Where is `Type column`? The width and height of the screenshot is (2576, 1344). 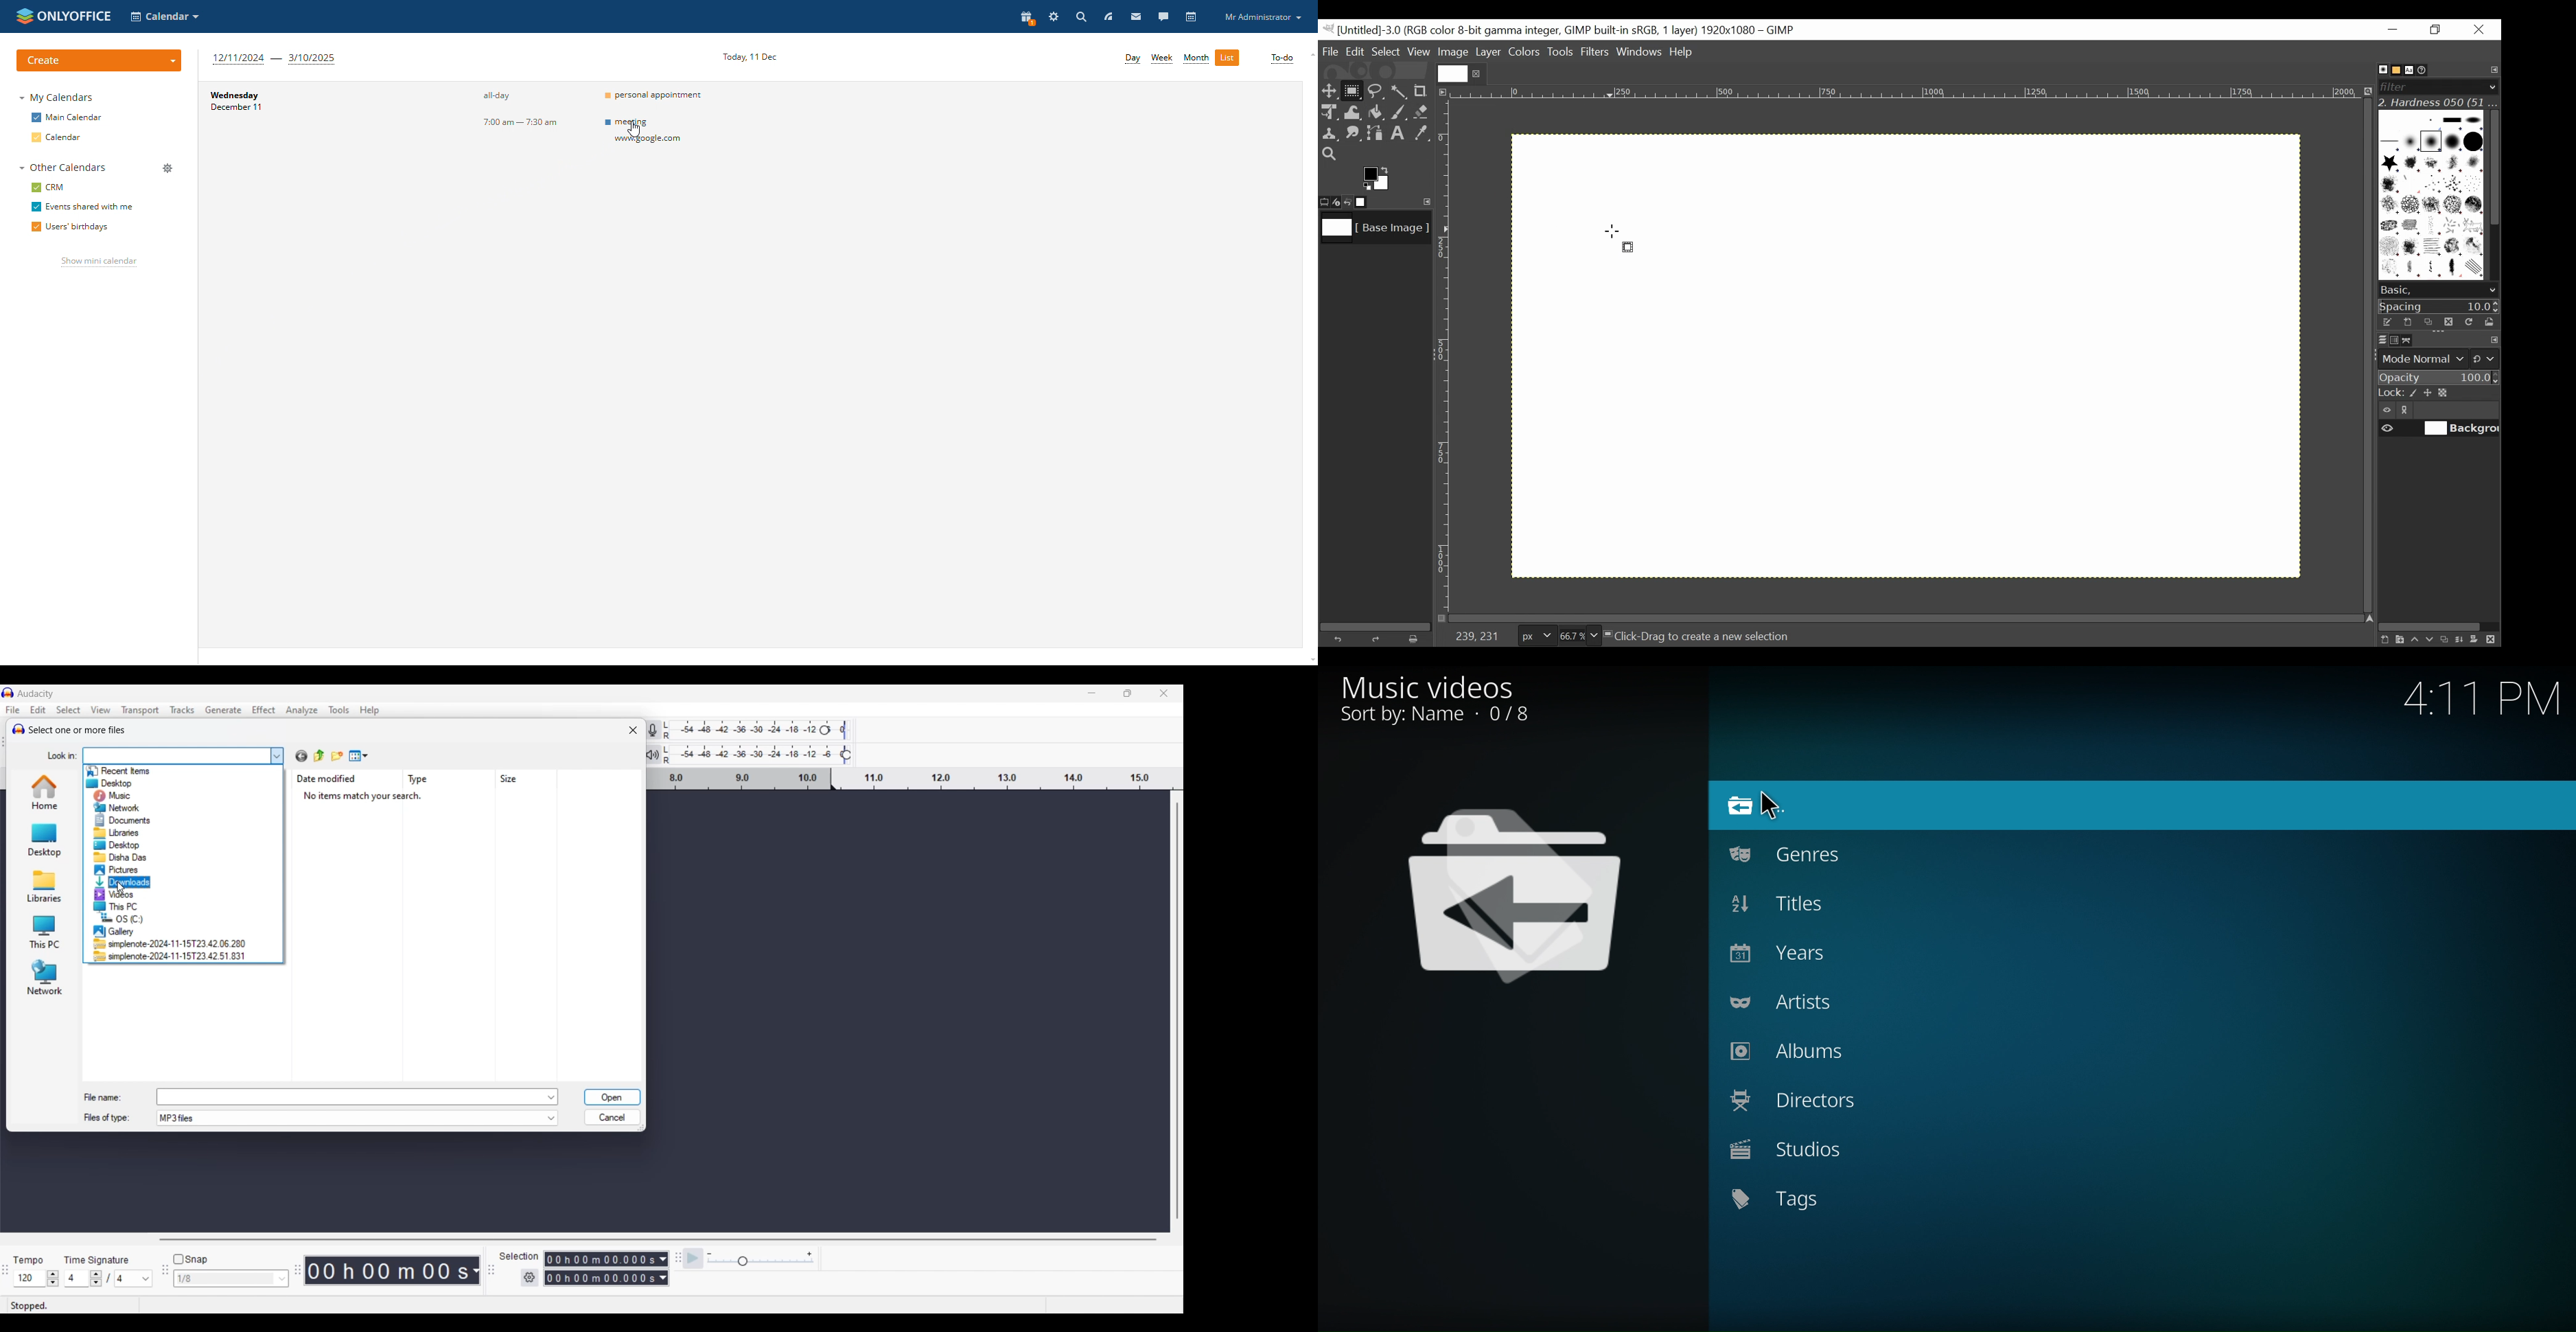
Type column is located at coordinates (422, 779).